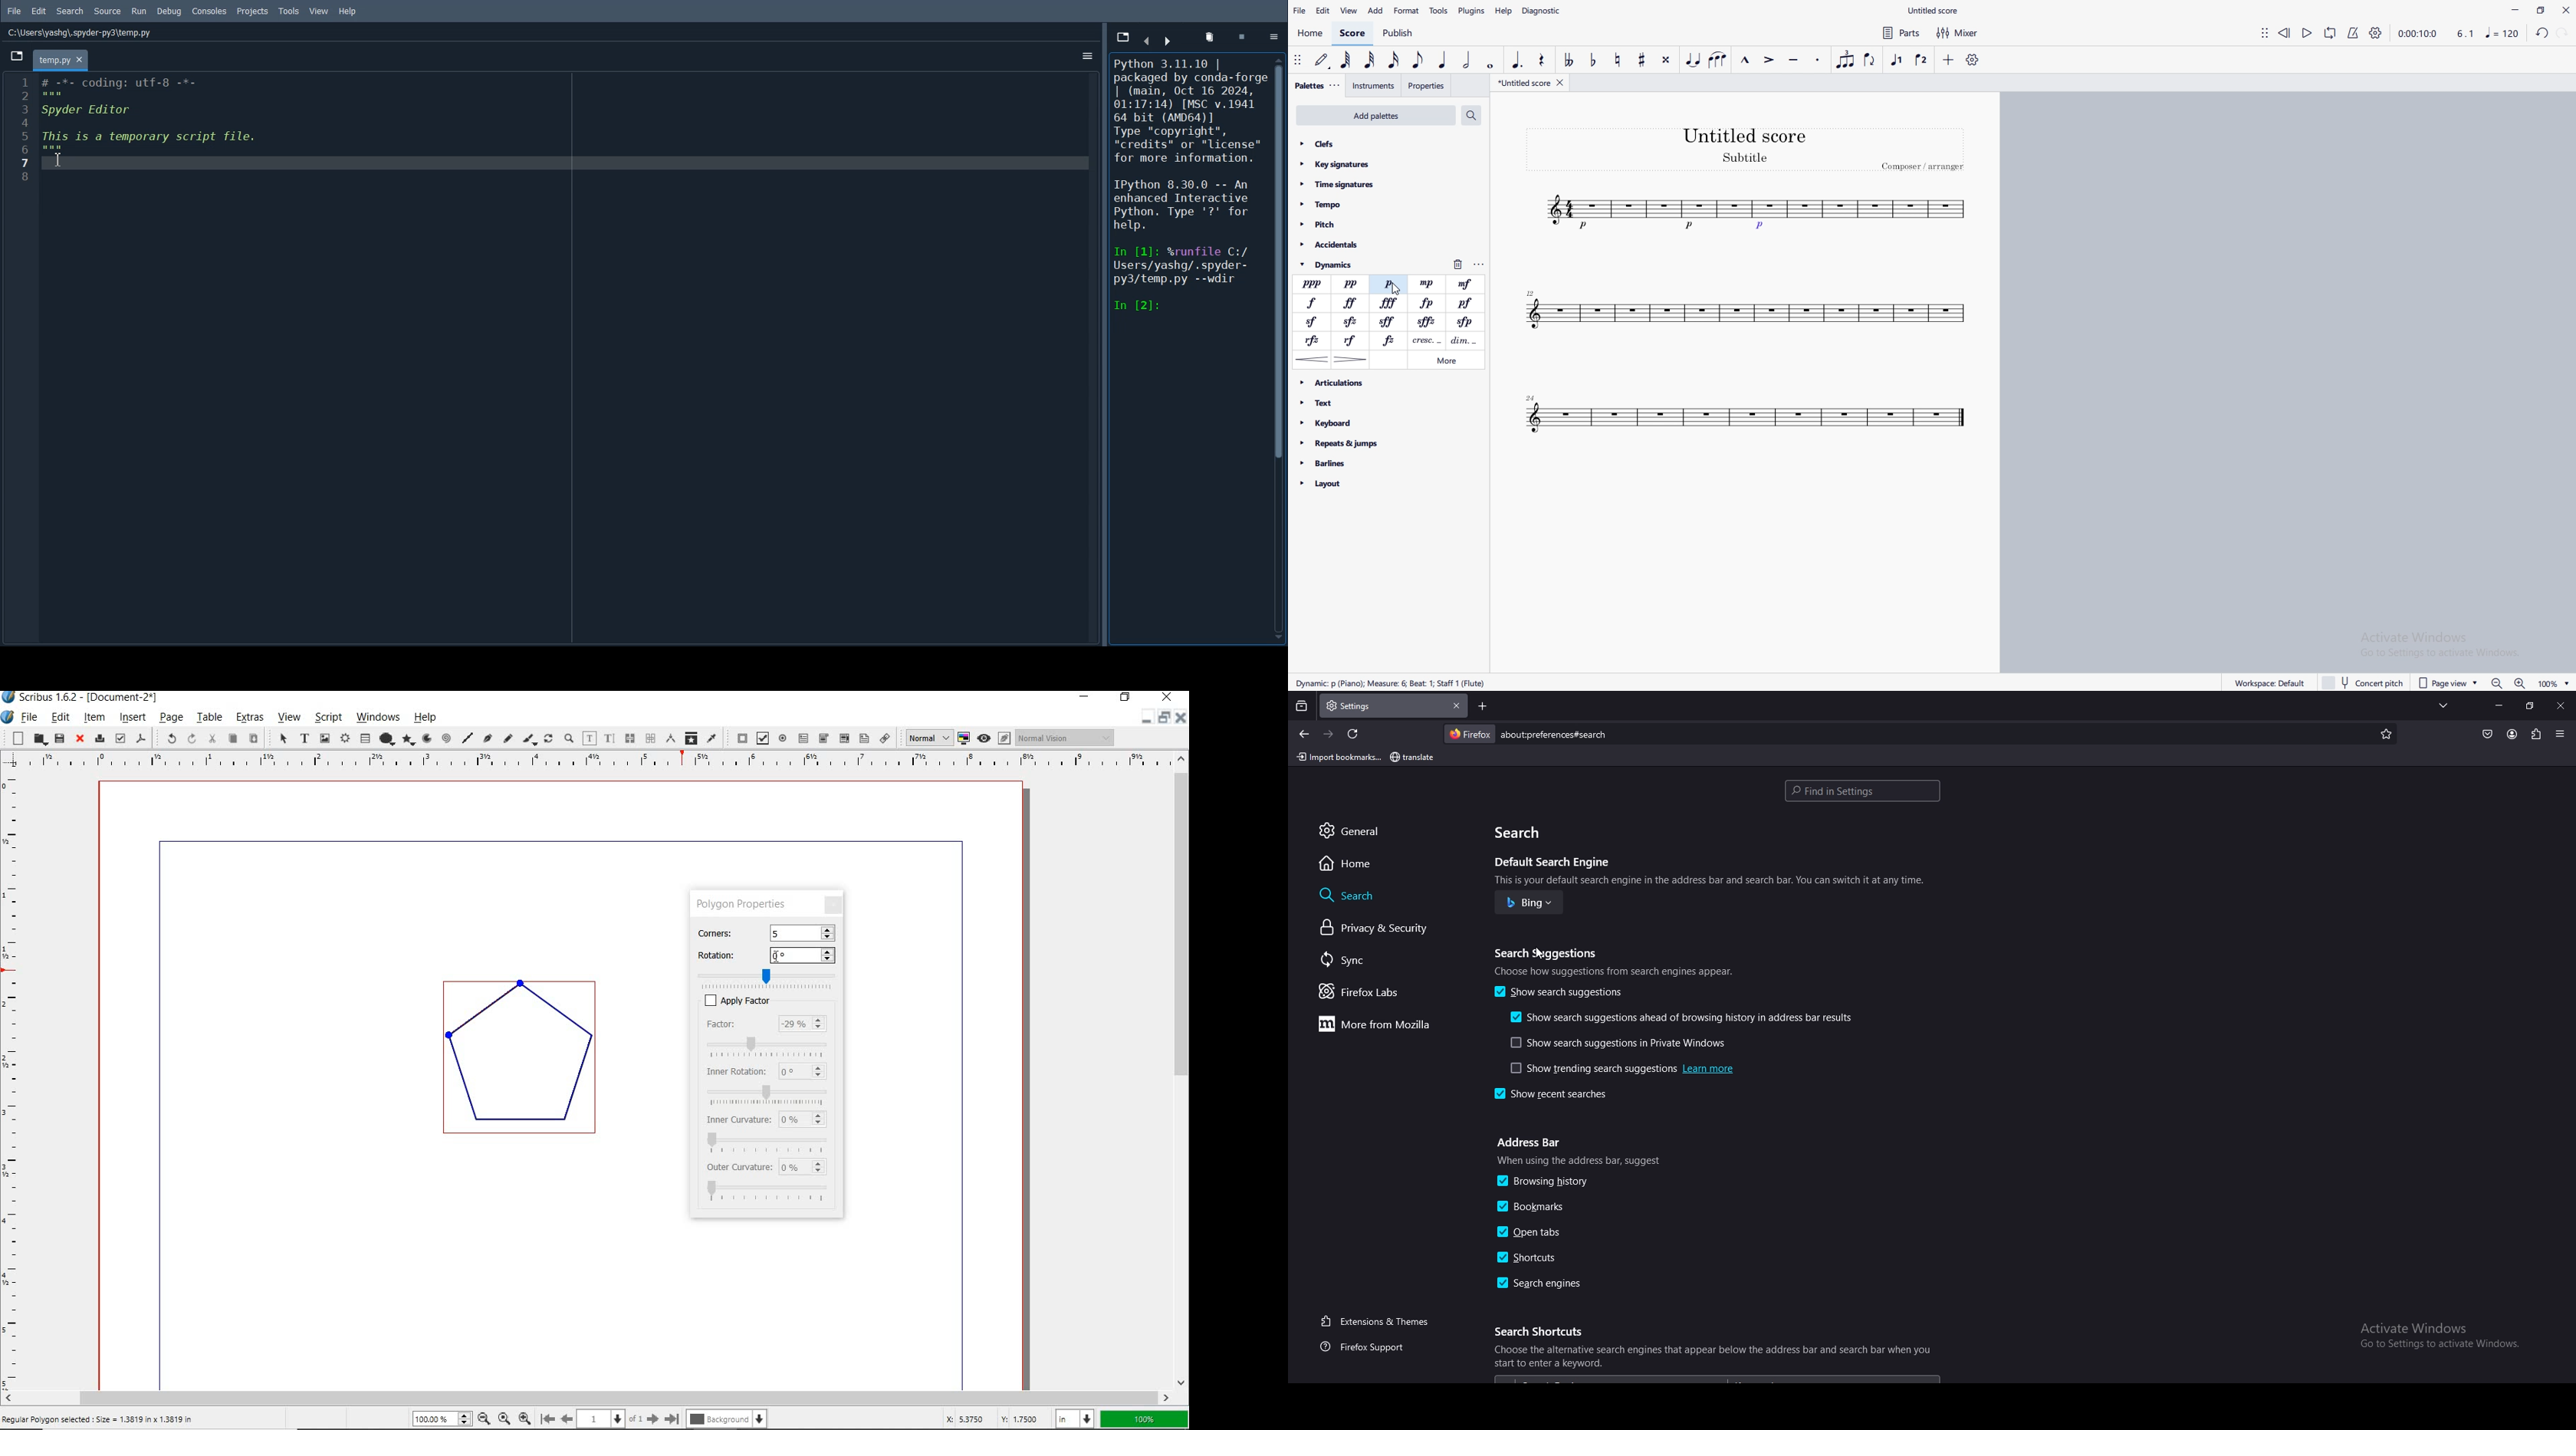 This screenshot has width=2576, height=1456. What do you see at coordinates (503, 1419) in the screenshot?
I see `zoom to` at bounding box center [503, 1419].